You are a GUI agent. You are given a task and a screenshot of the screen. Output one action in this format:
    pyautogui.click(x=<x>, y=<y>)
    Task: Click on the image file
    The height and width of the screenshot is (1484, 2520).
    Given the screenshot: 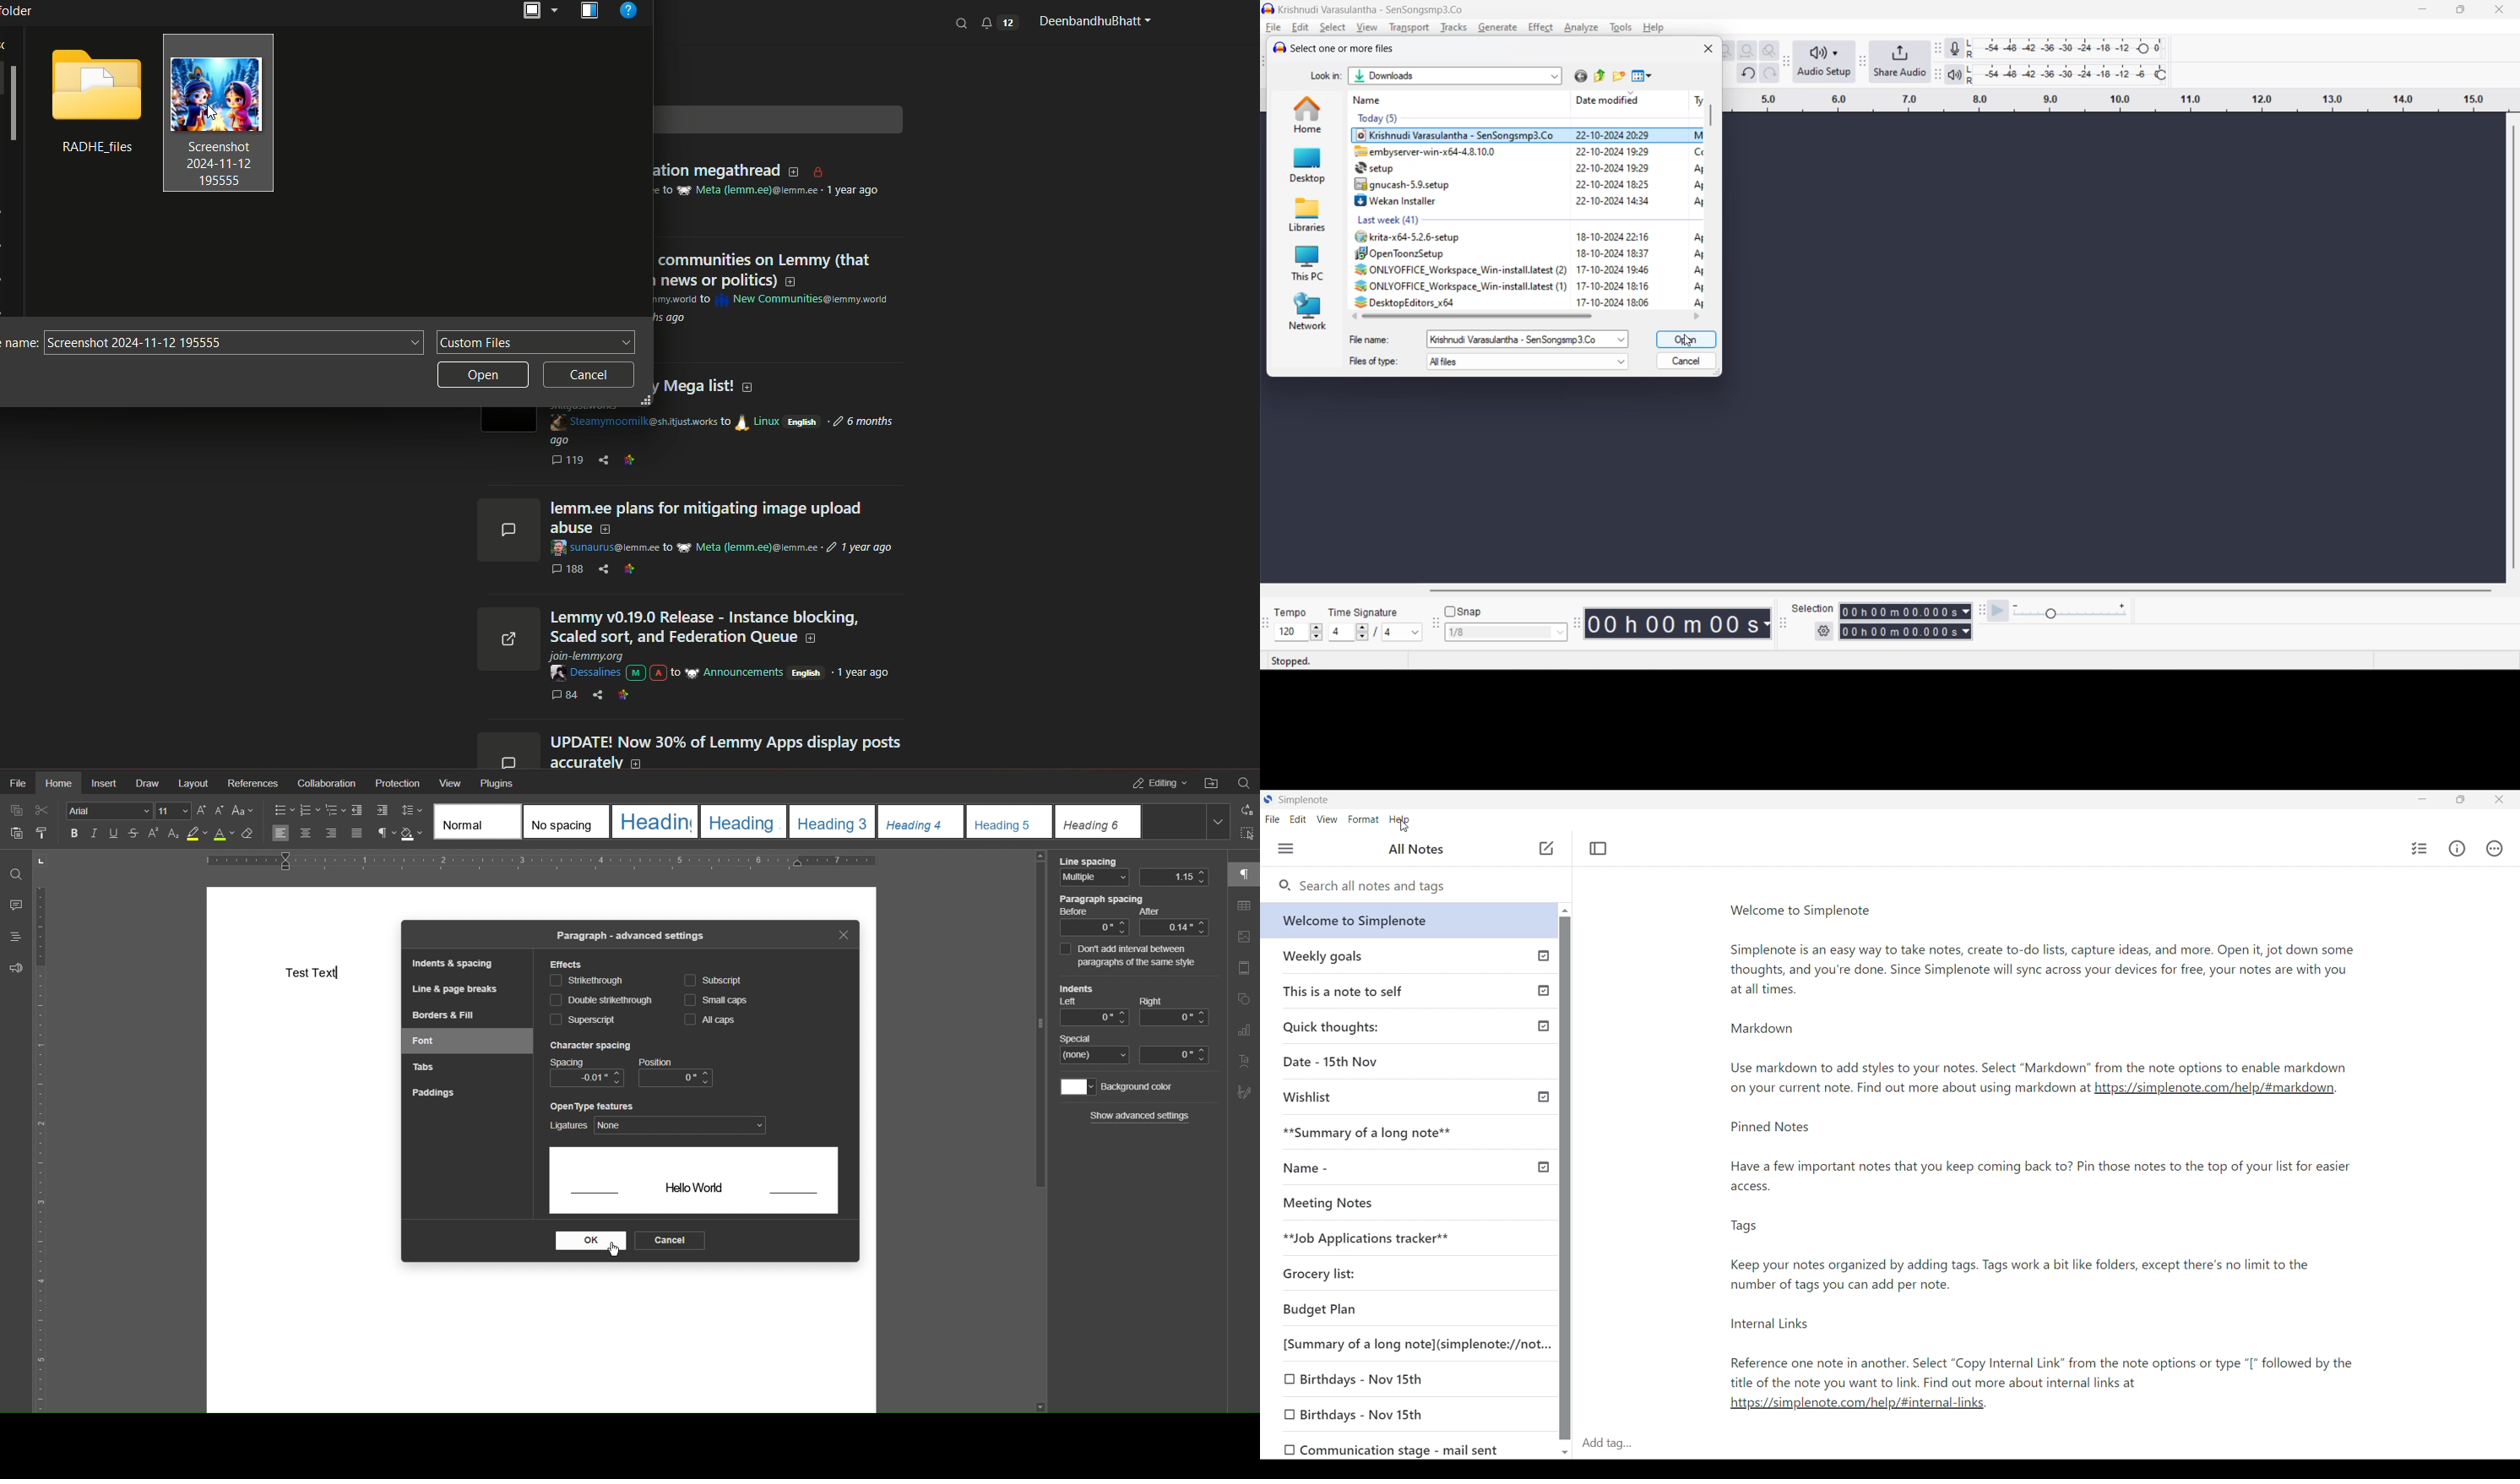 What is the action you would take?
    pyautogui.click(x=219, y=114)
    